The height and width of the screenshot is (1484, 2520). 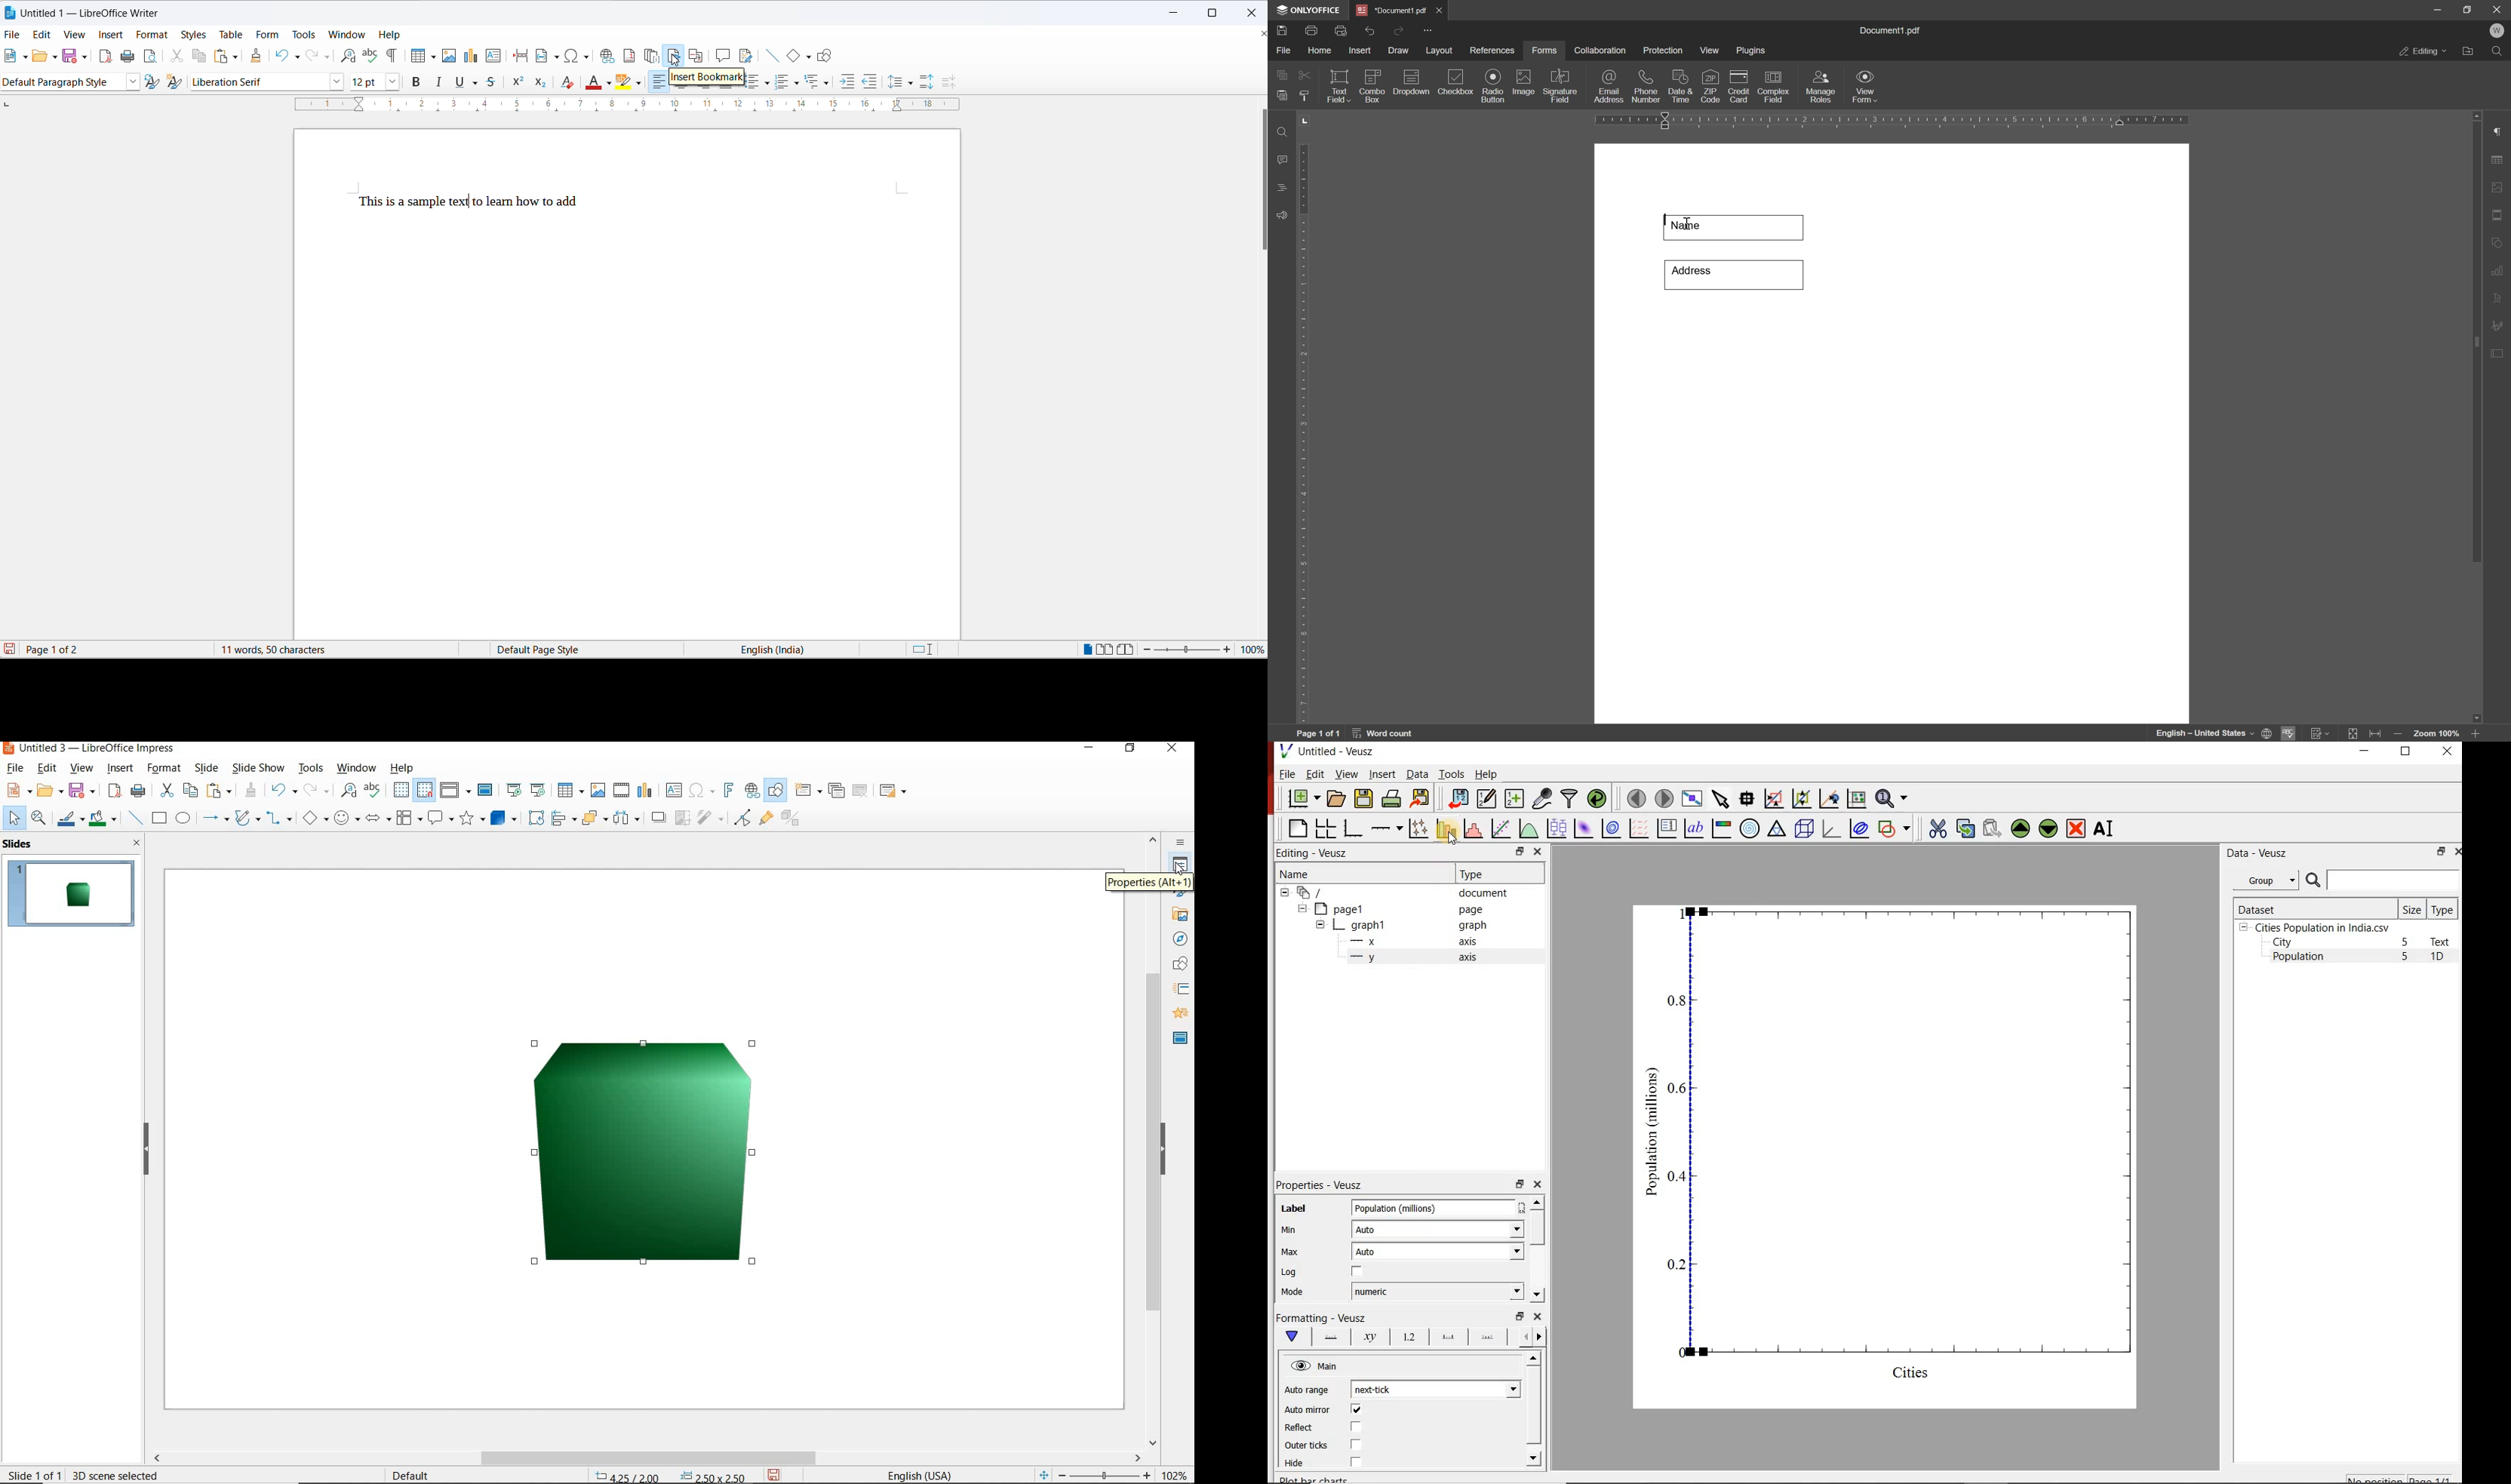 I want to click on character highlight color, so click(x=640, y=82).